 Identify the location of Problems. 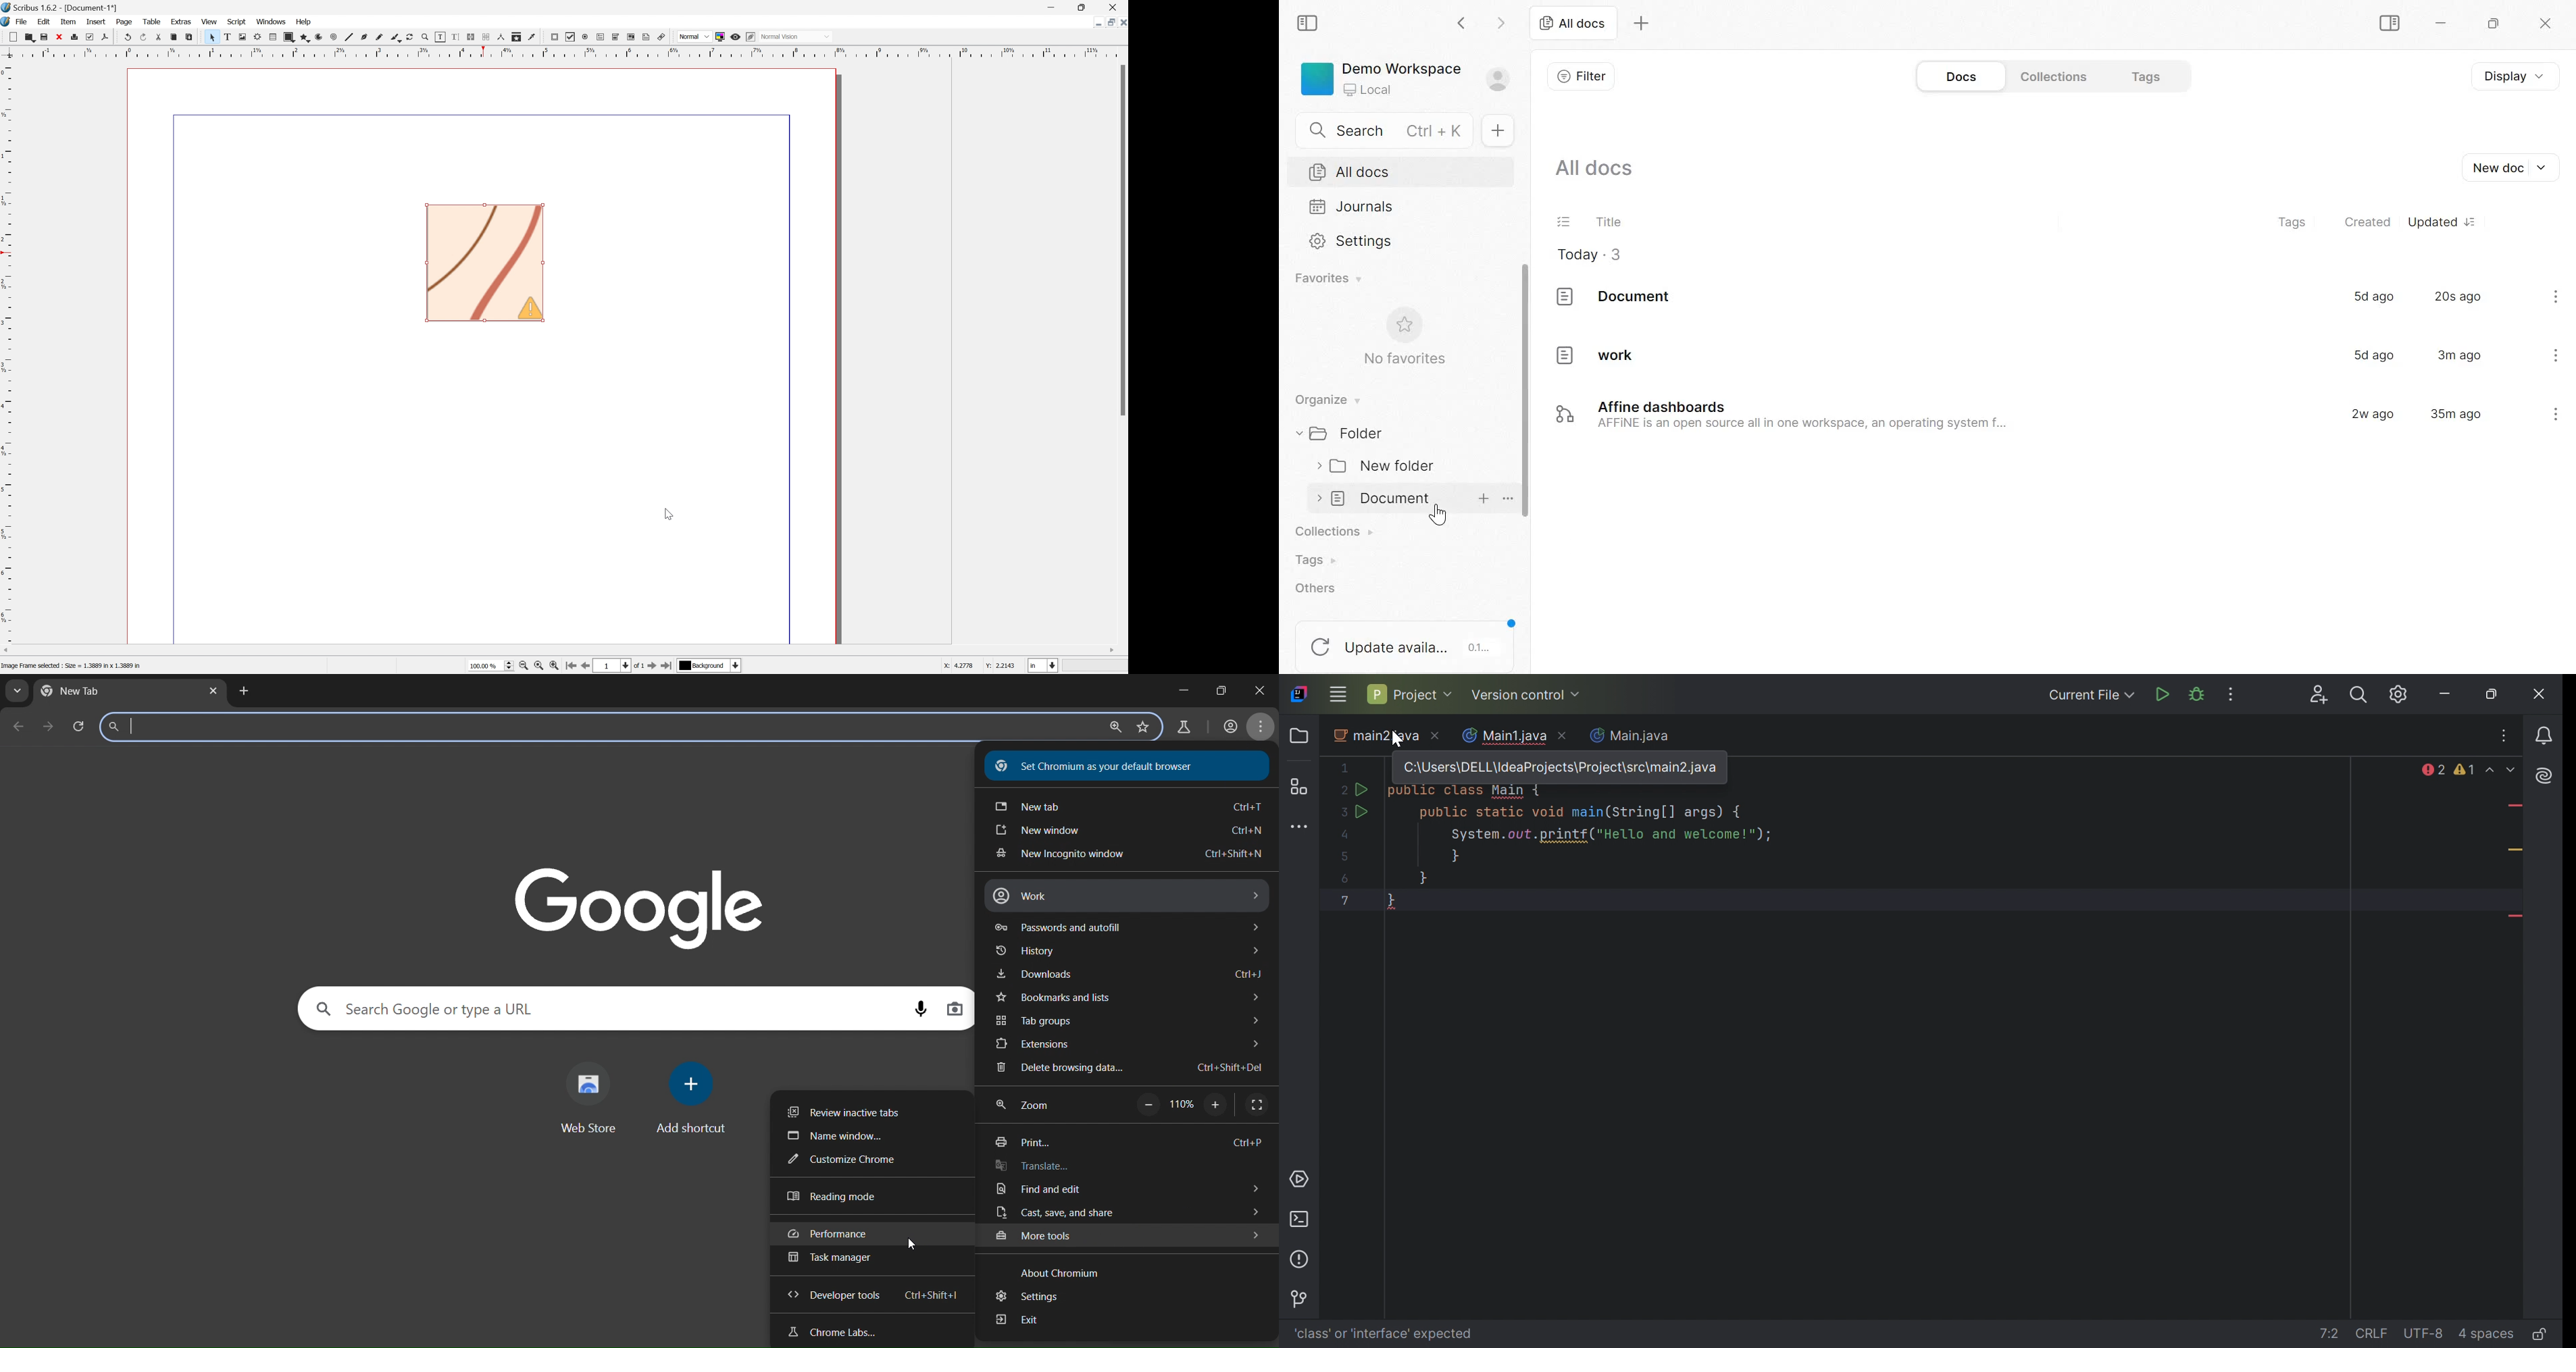
(1301, 1259).